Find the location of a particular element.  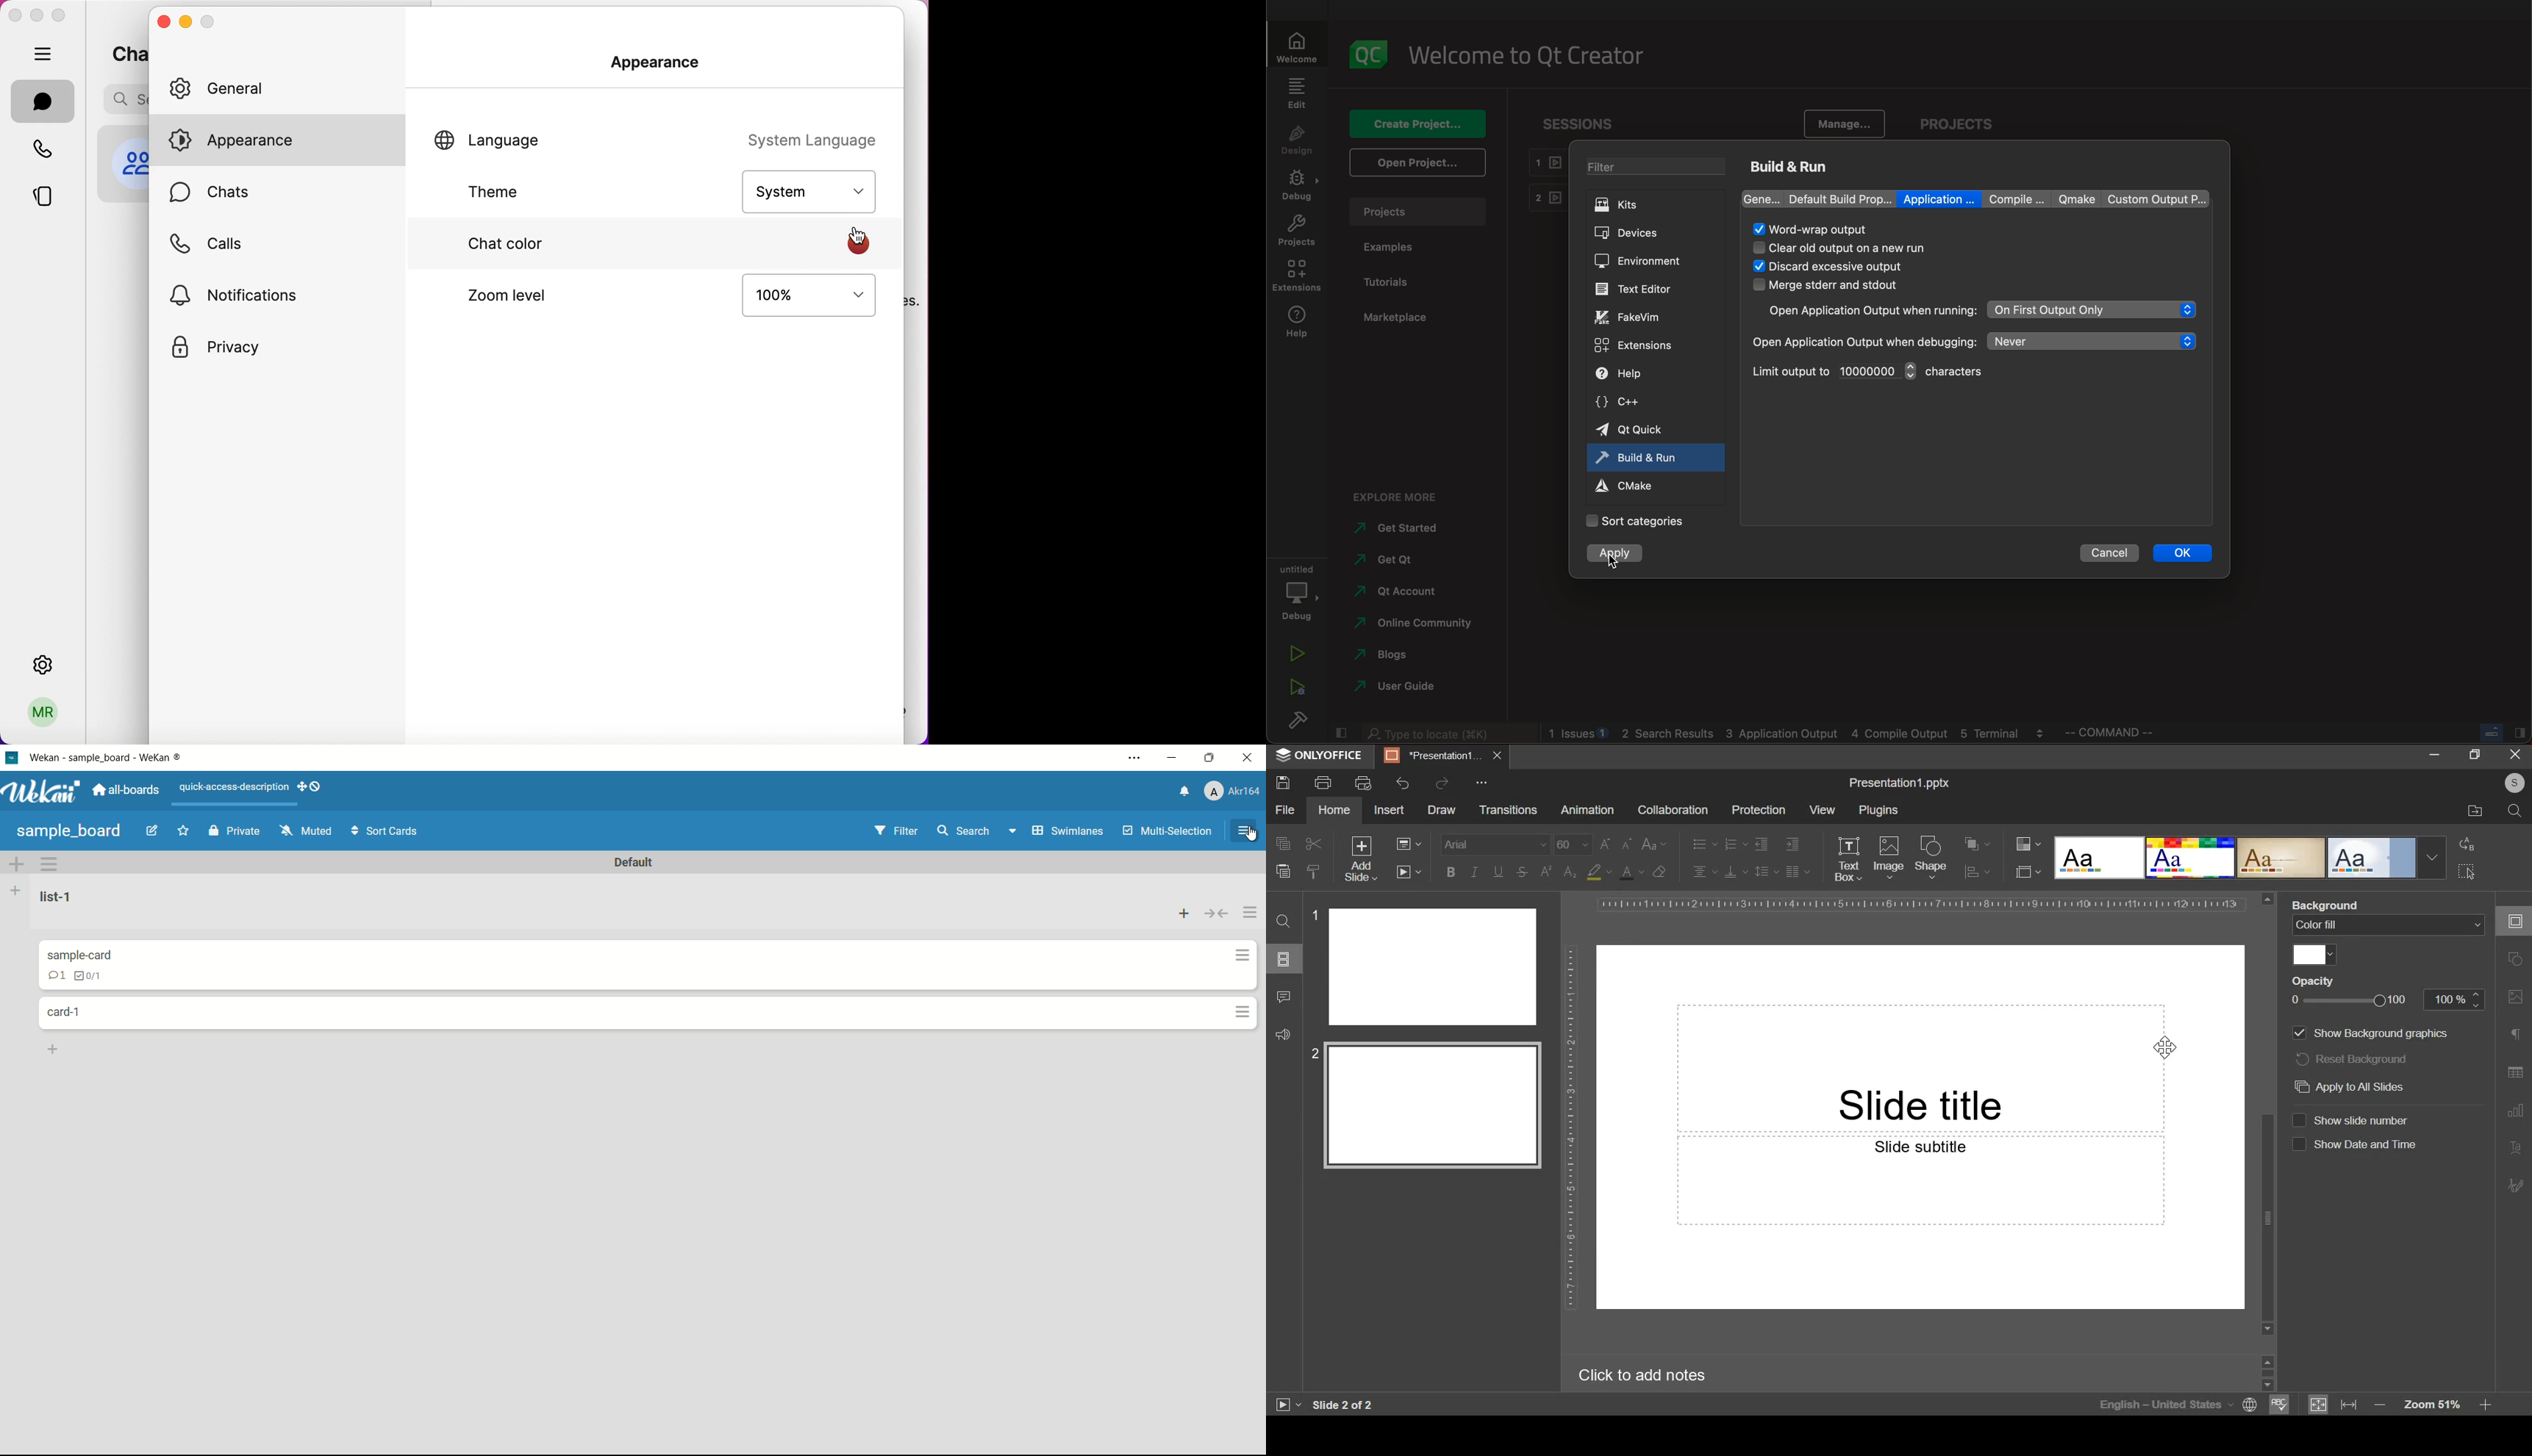

chat color is located at coordinates (505, 246).